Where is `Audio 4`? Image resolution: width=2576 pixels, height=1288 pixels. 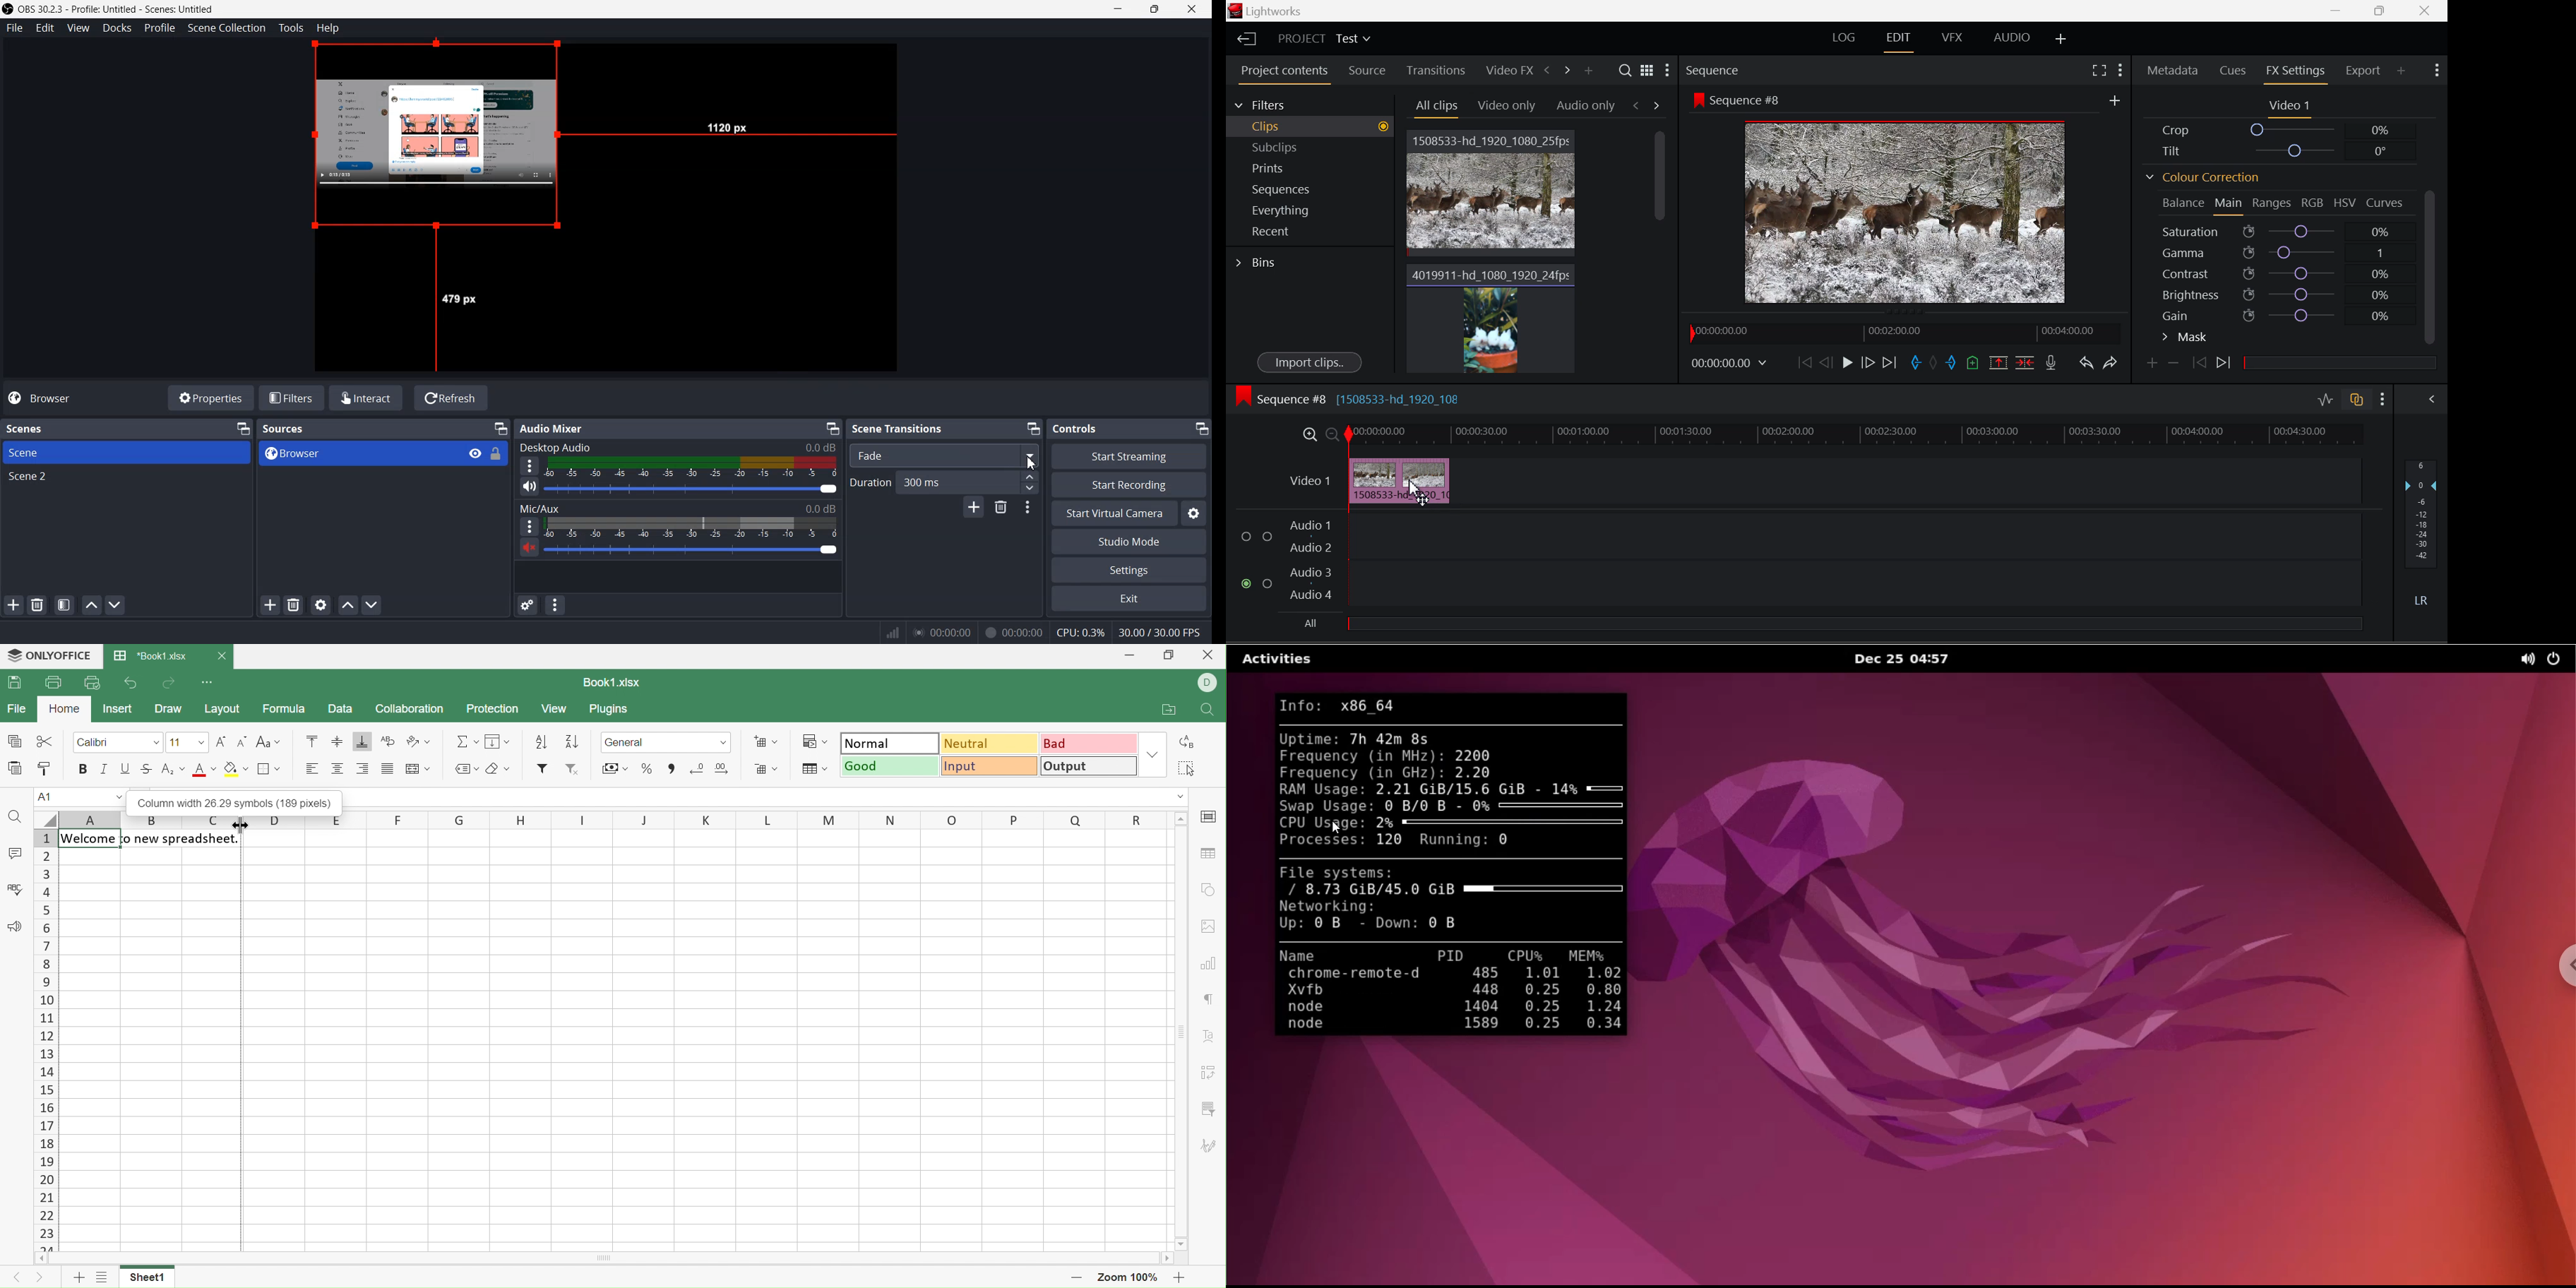
Audio 4 is located at coordinates (1313, 596).